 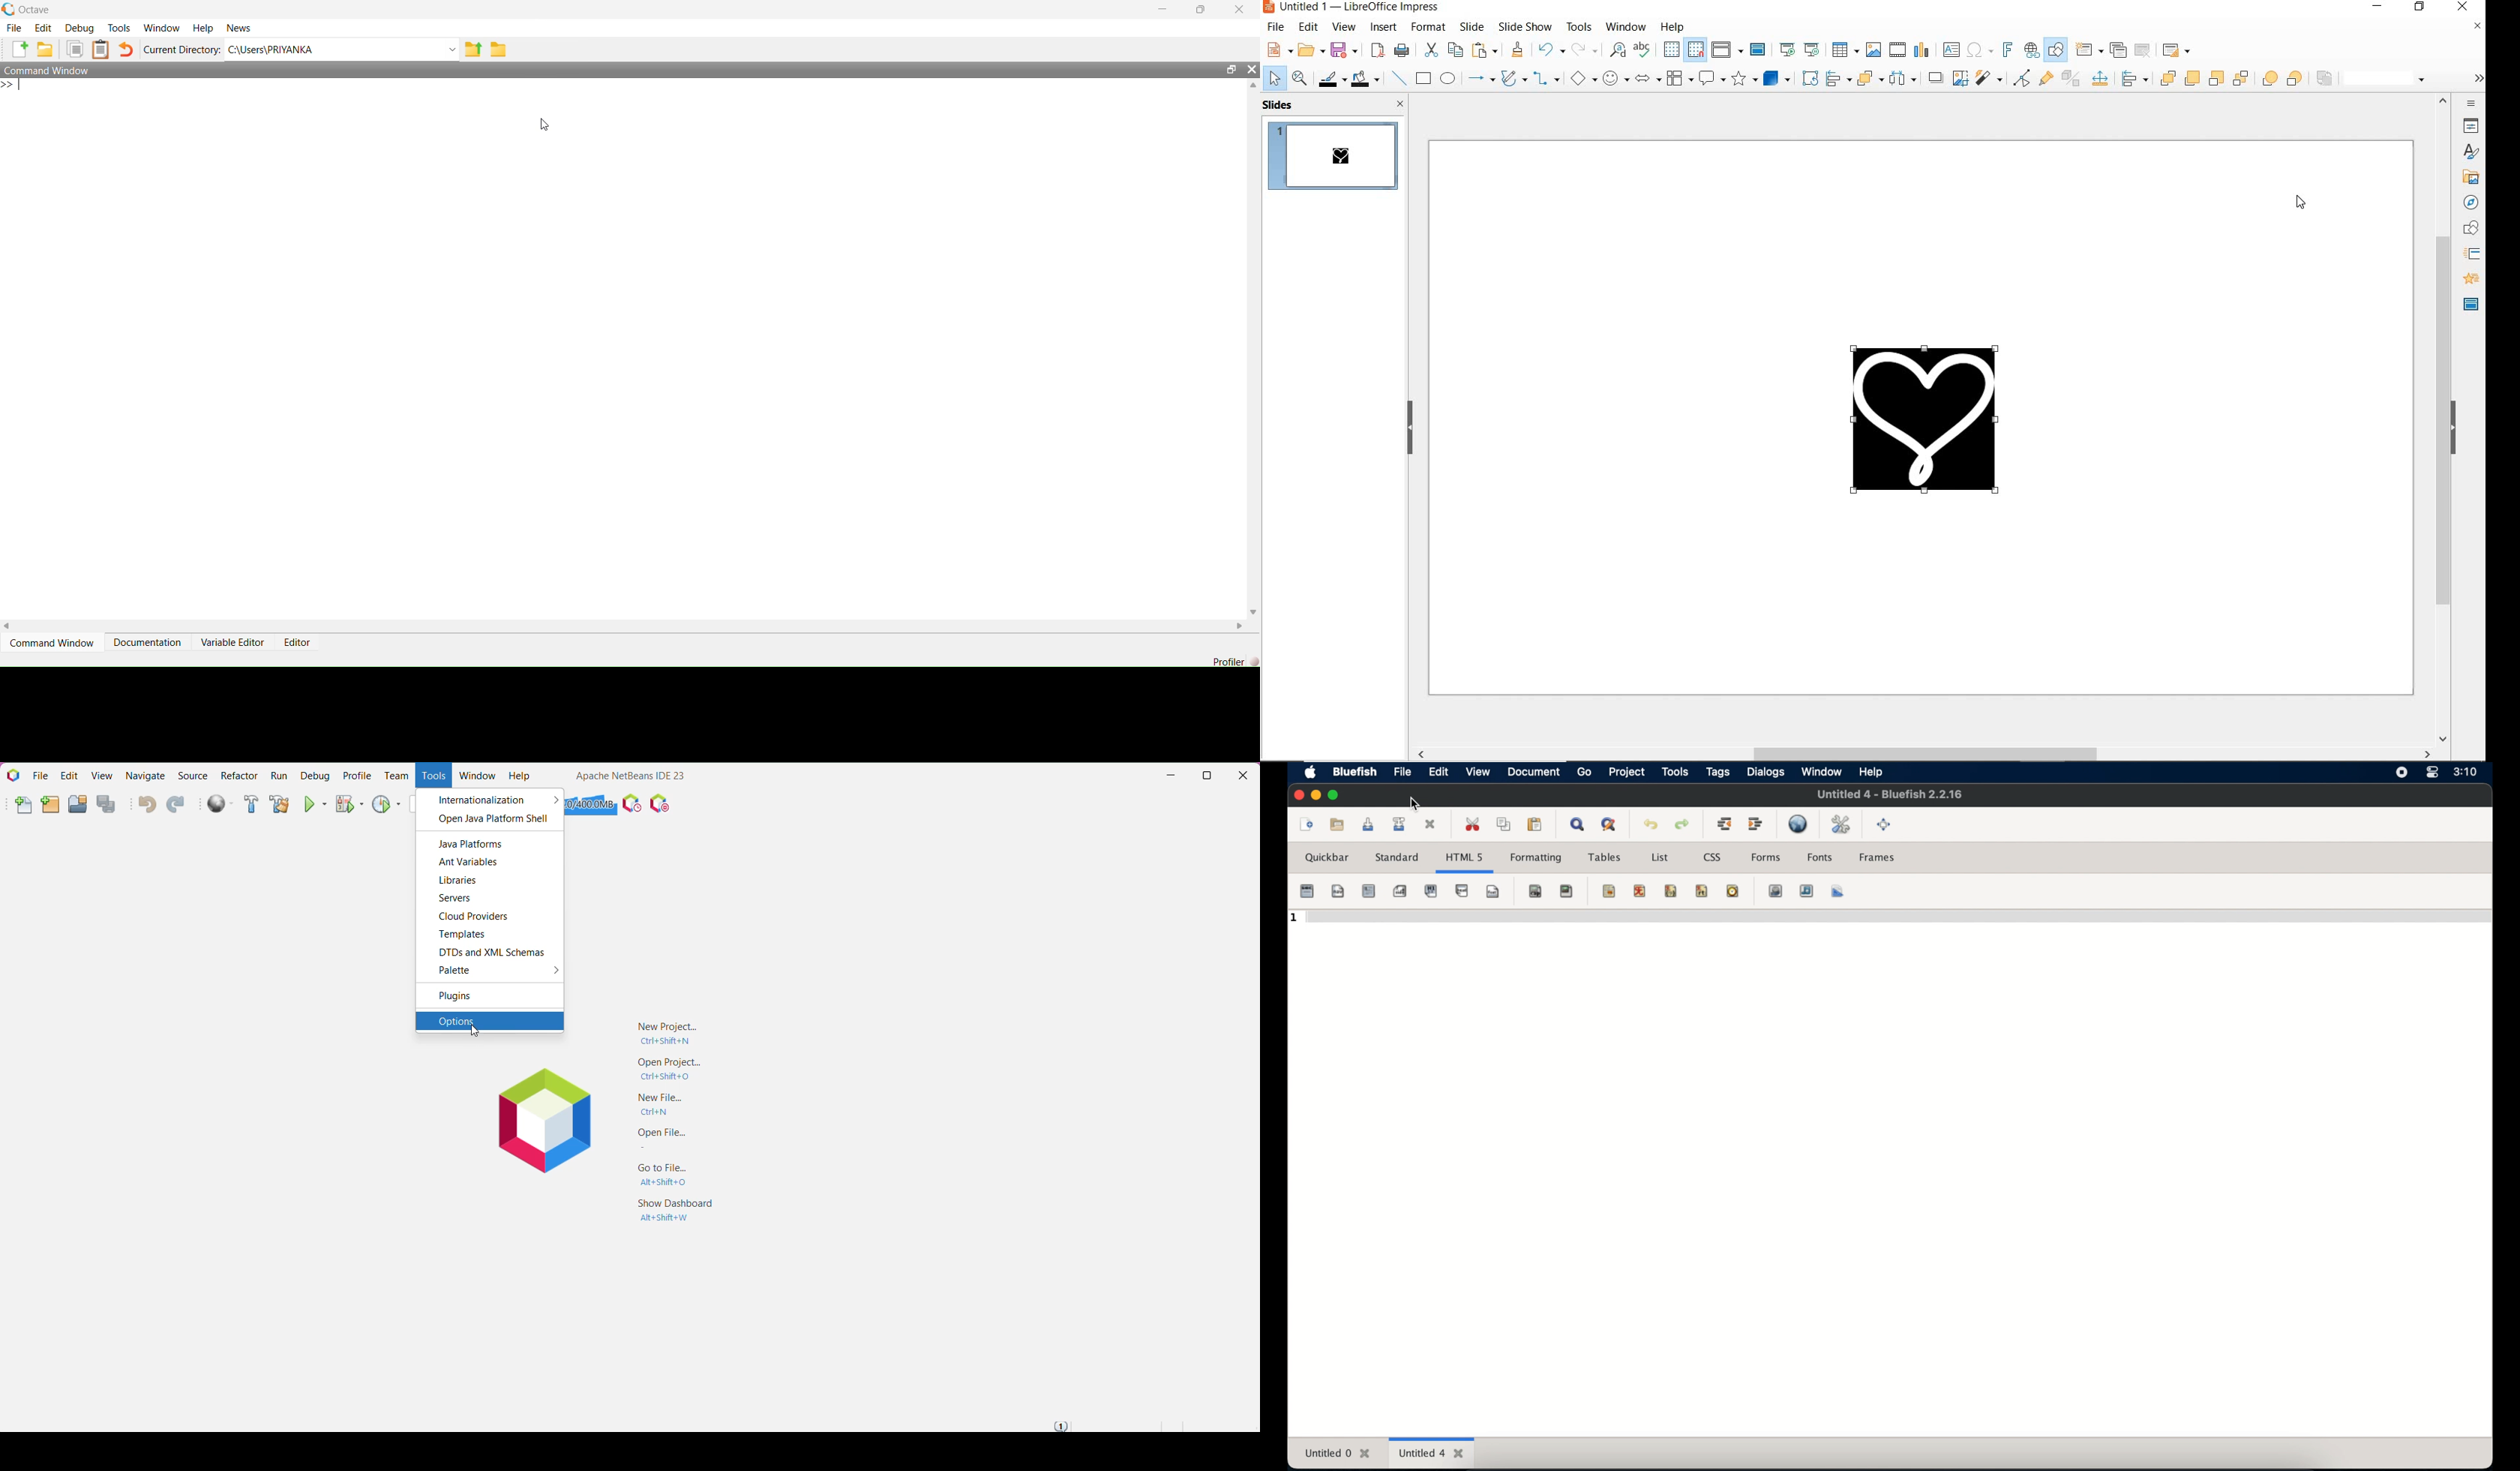 I want to click on fill color, so click(x=1365, y=78).